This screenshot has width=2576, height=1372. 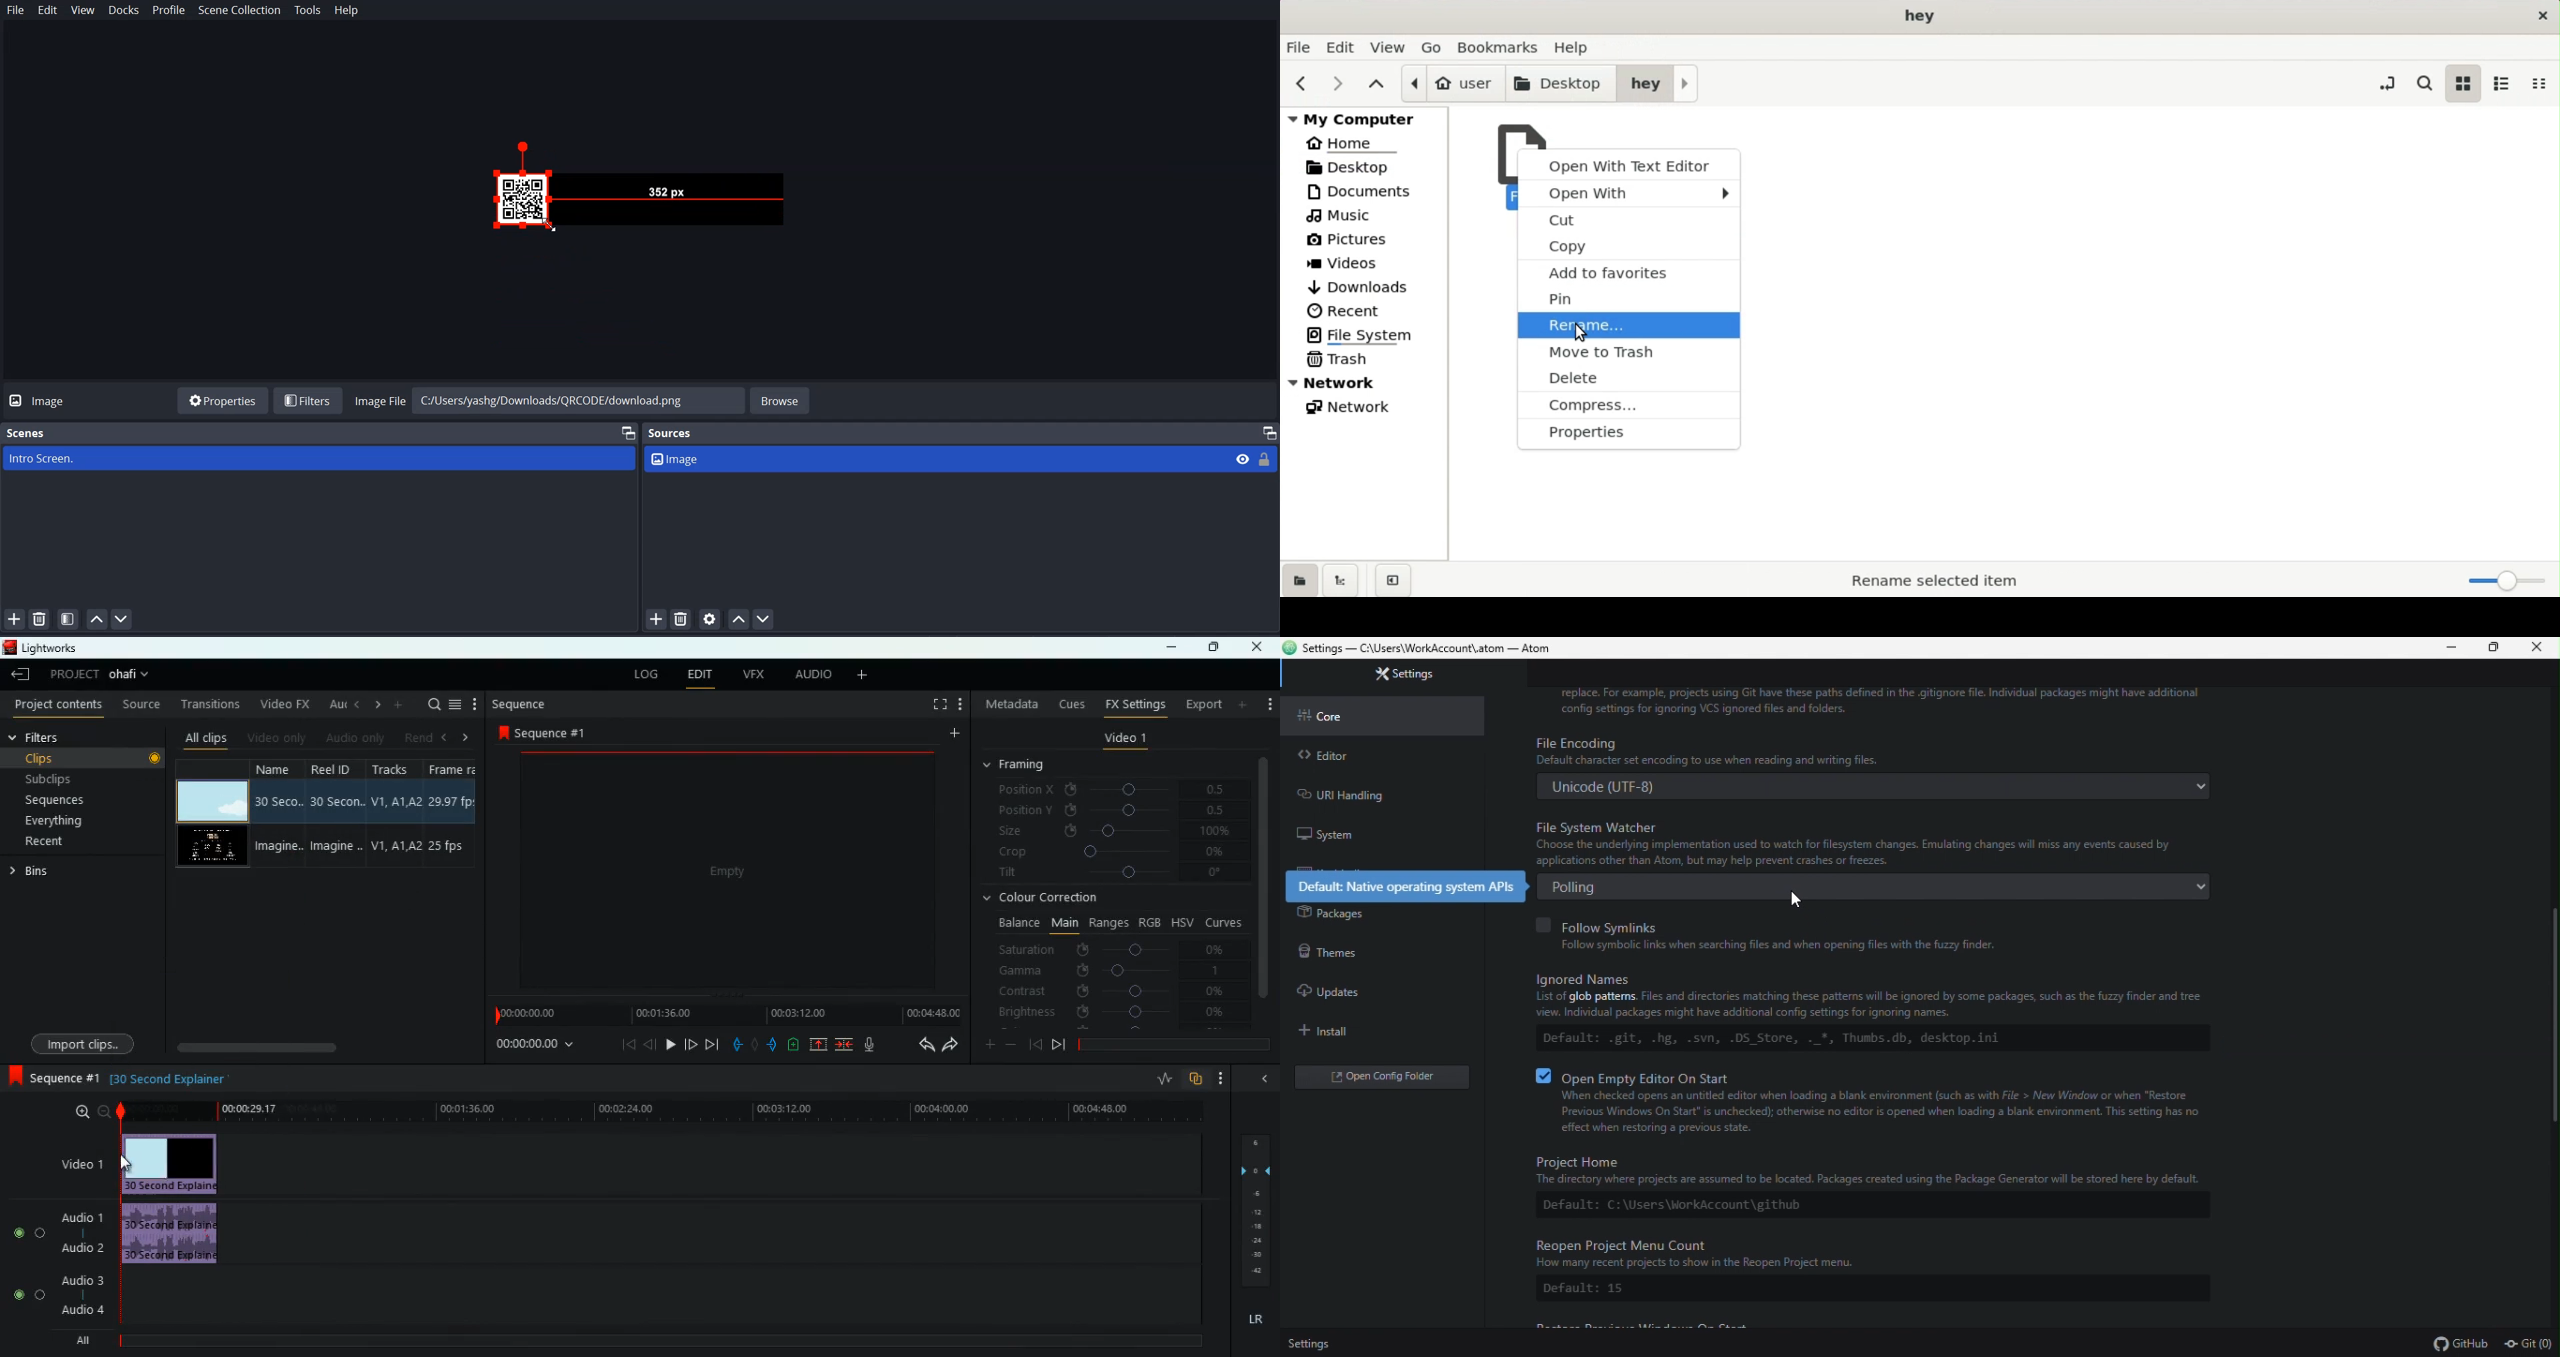 I want to click on video 1, so click(x=1126, y=738).